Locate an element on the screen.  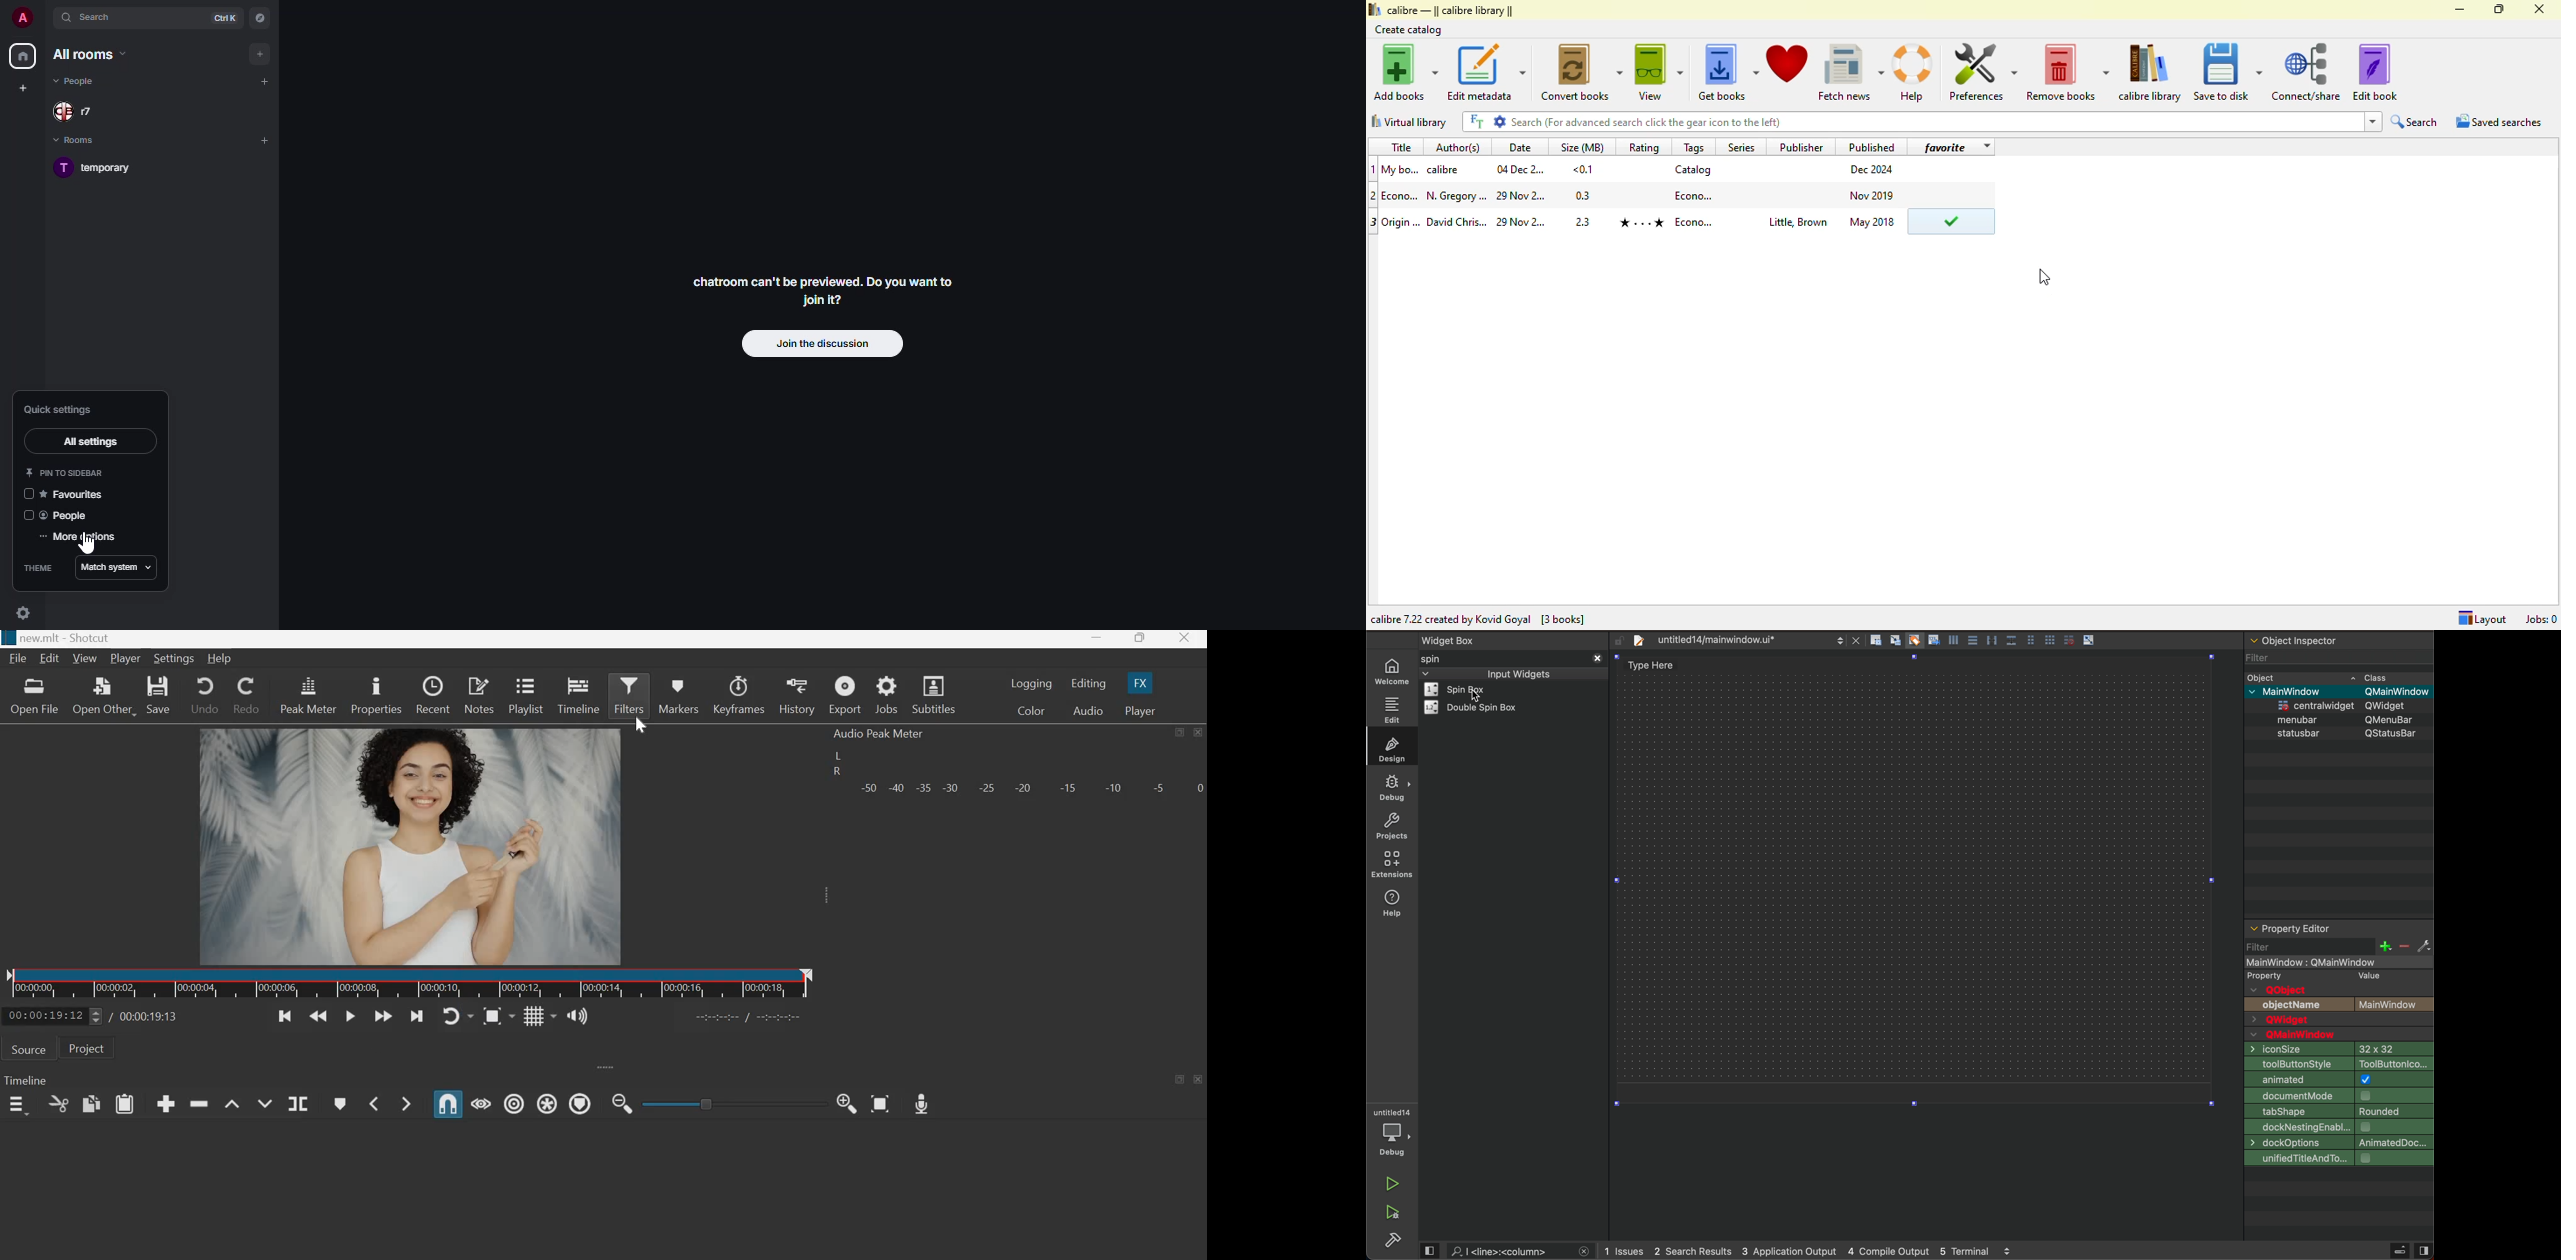
file tab is located at coordinates (1737, 640).